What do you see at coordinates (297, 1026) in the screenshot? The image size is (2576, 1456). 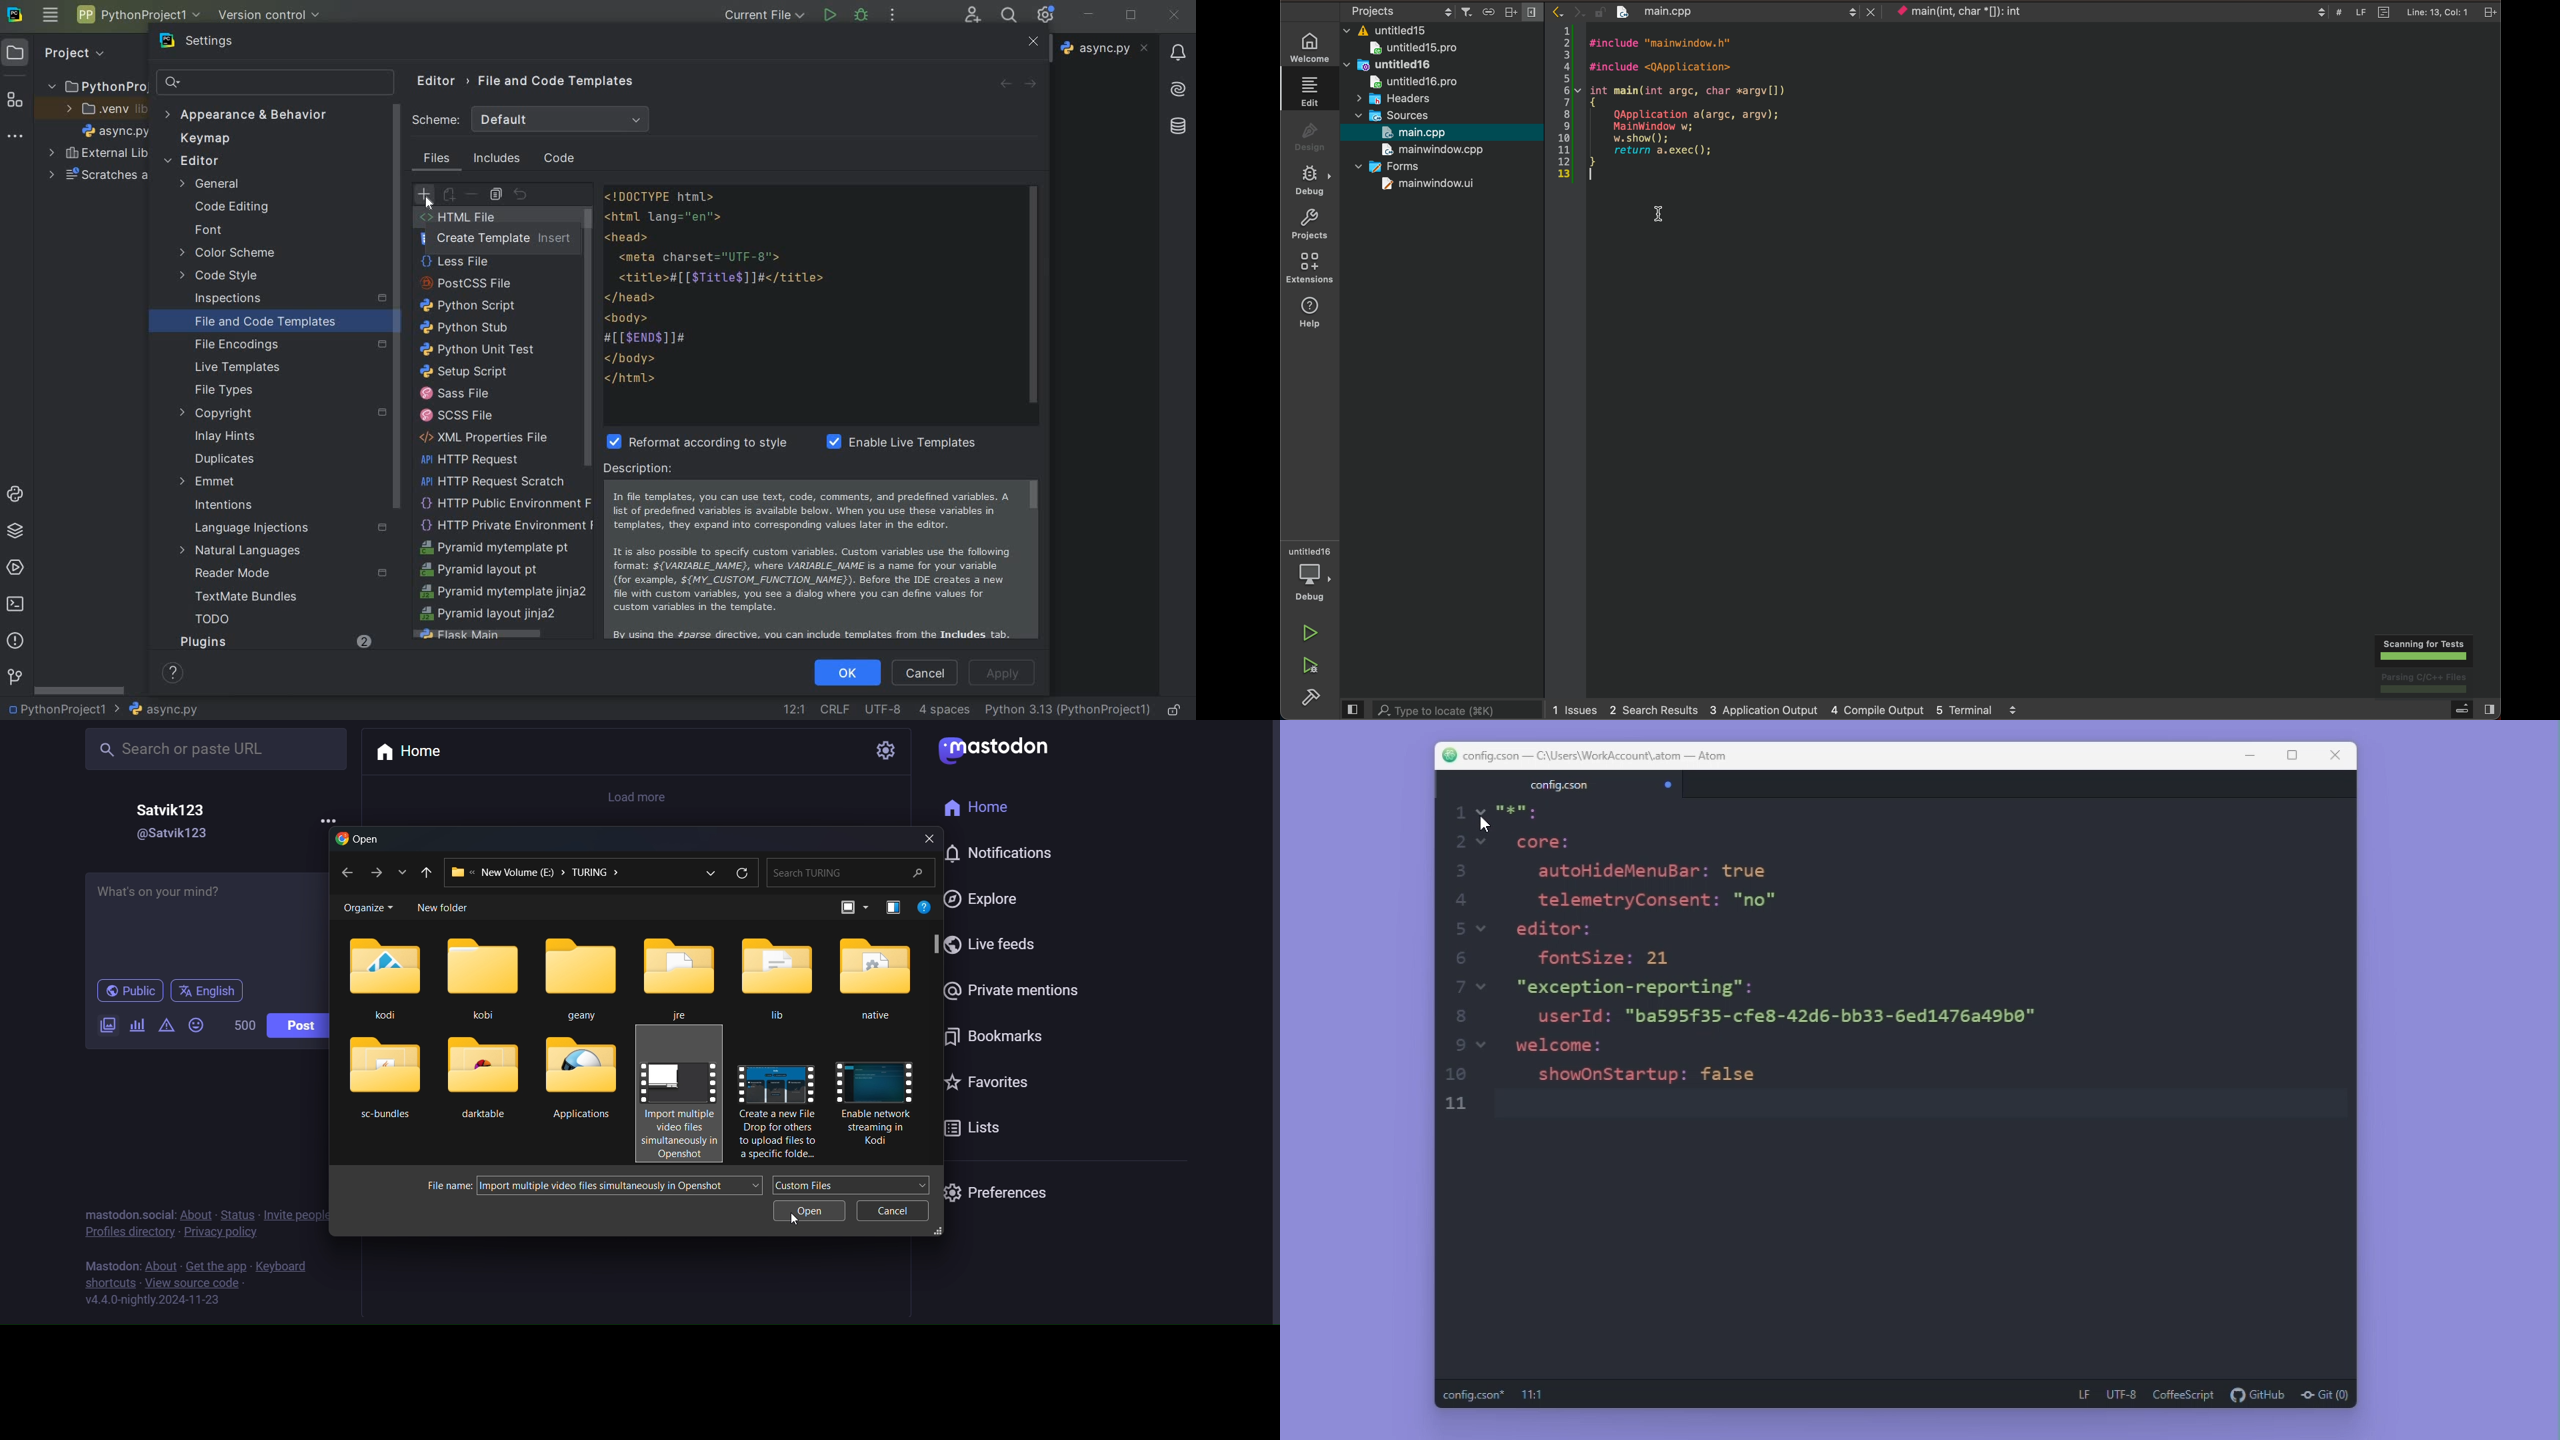 I see `post` at bounding box center [297, 1026].